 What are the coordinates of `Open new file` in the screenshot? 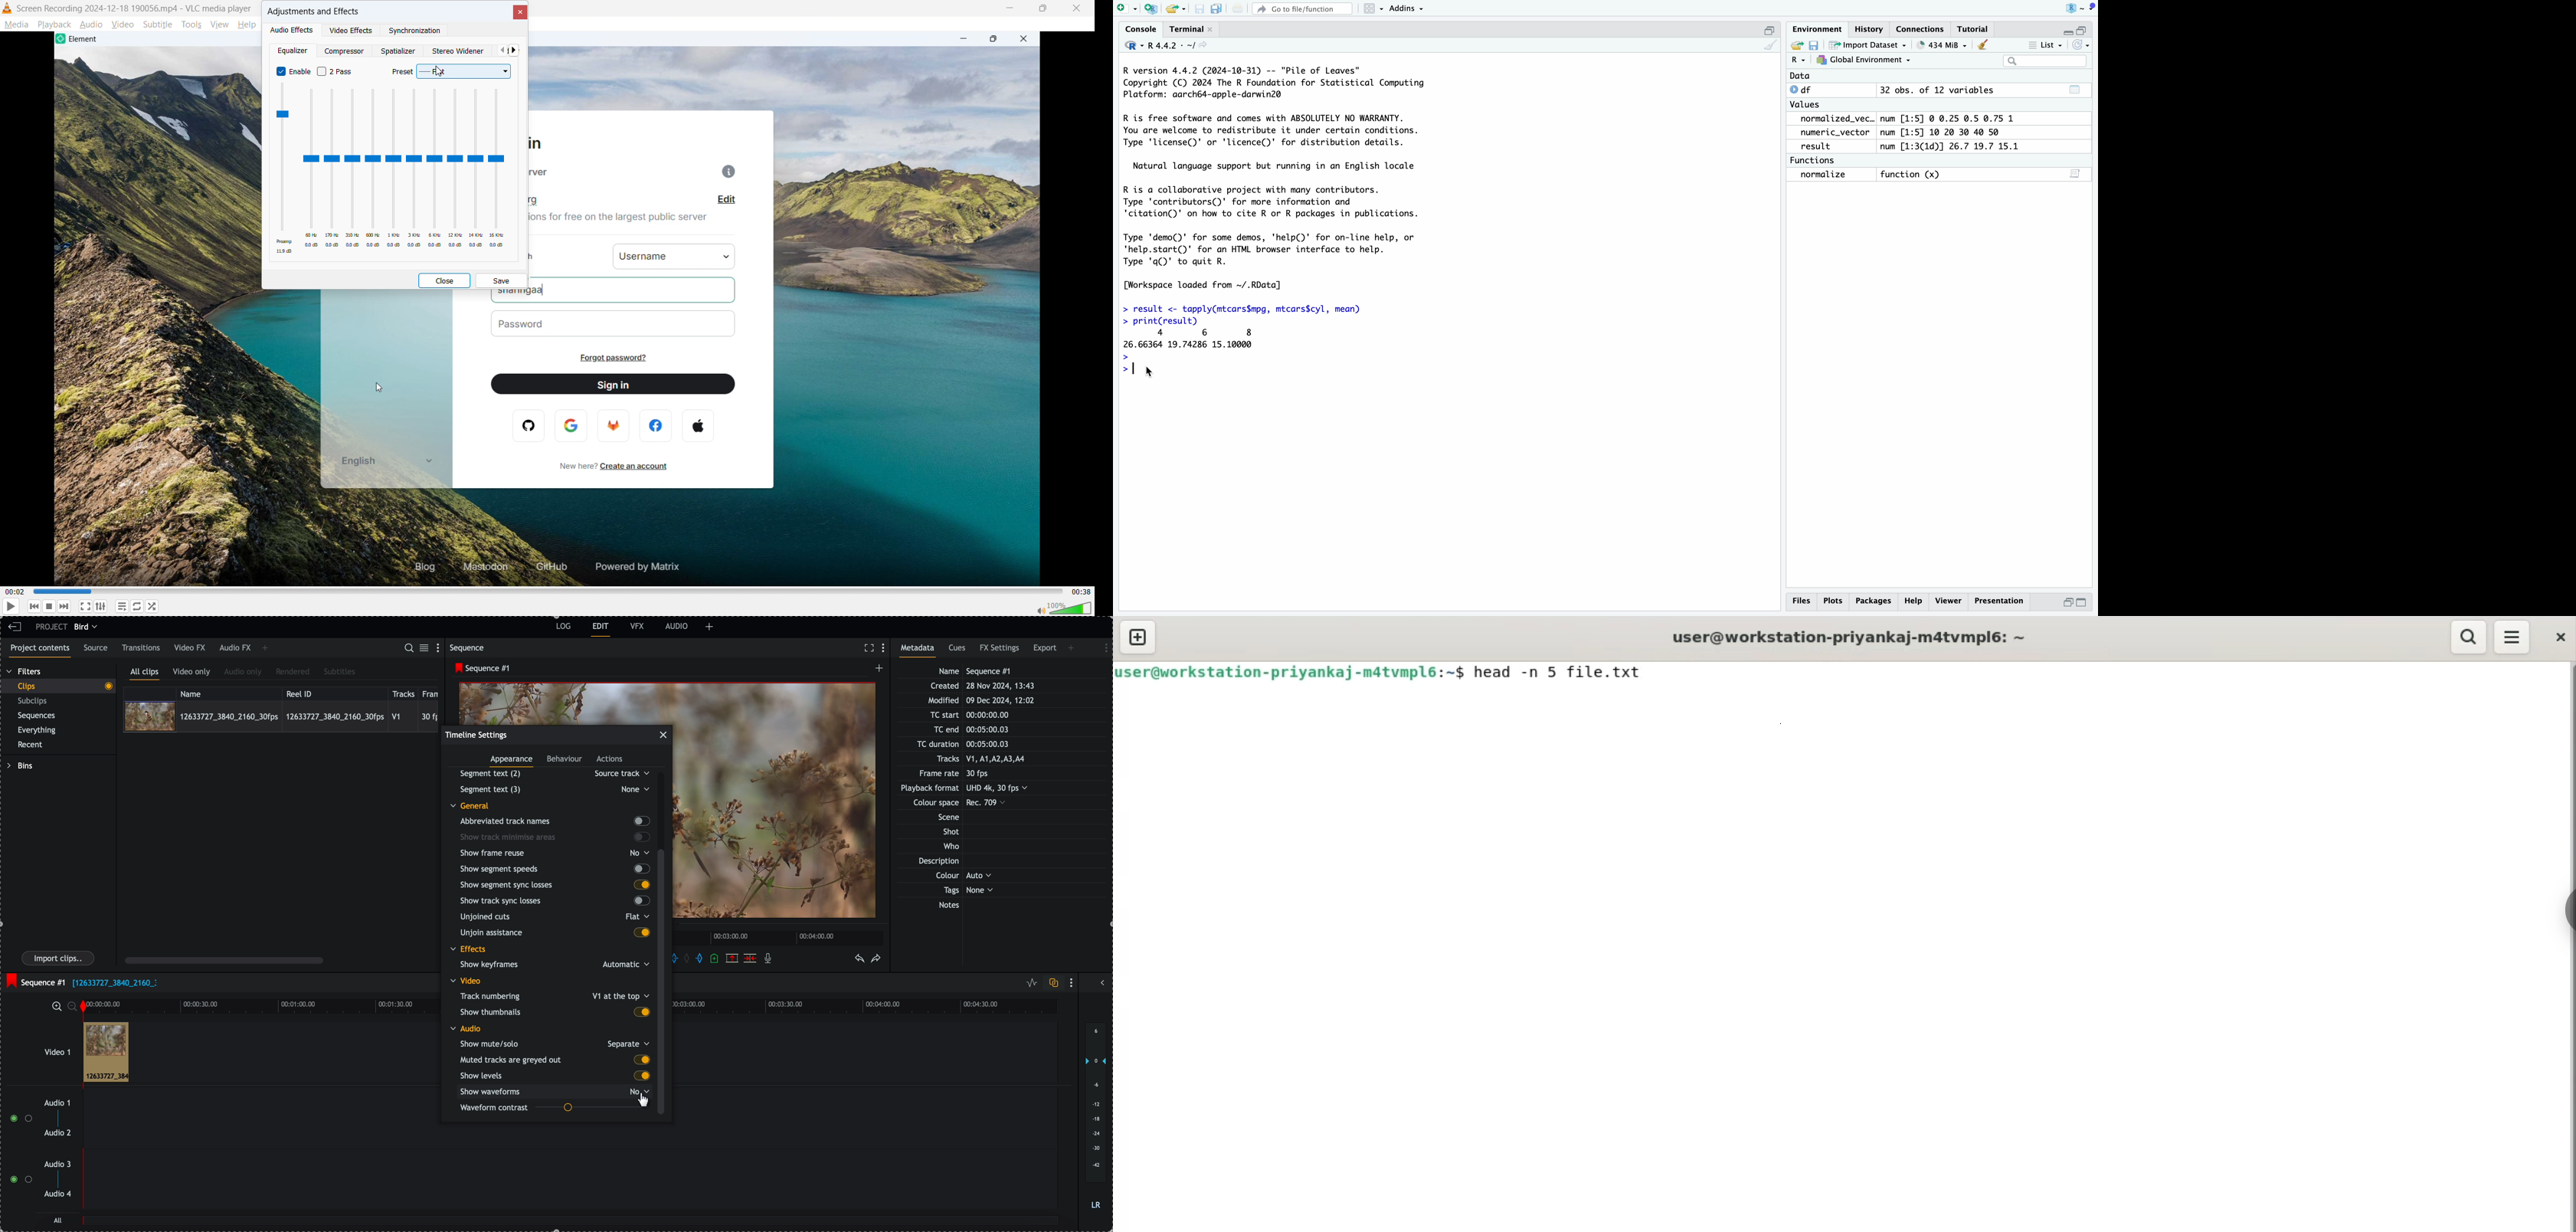 It's located at (1127, 9).